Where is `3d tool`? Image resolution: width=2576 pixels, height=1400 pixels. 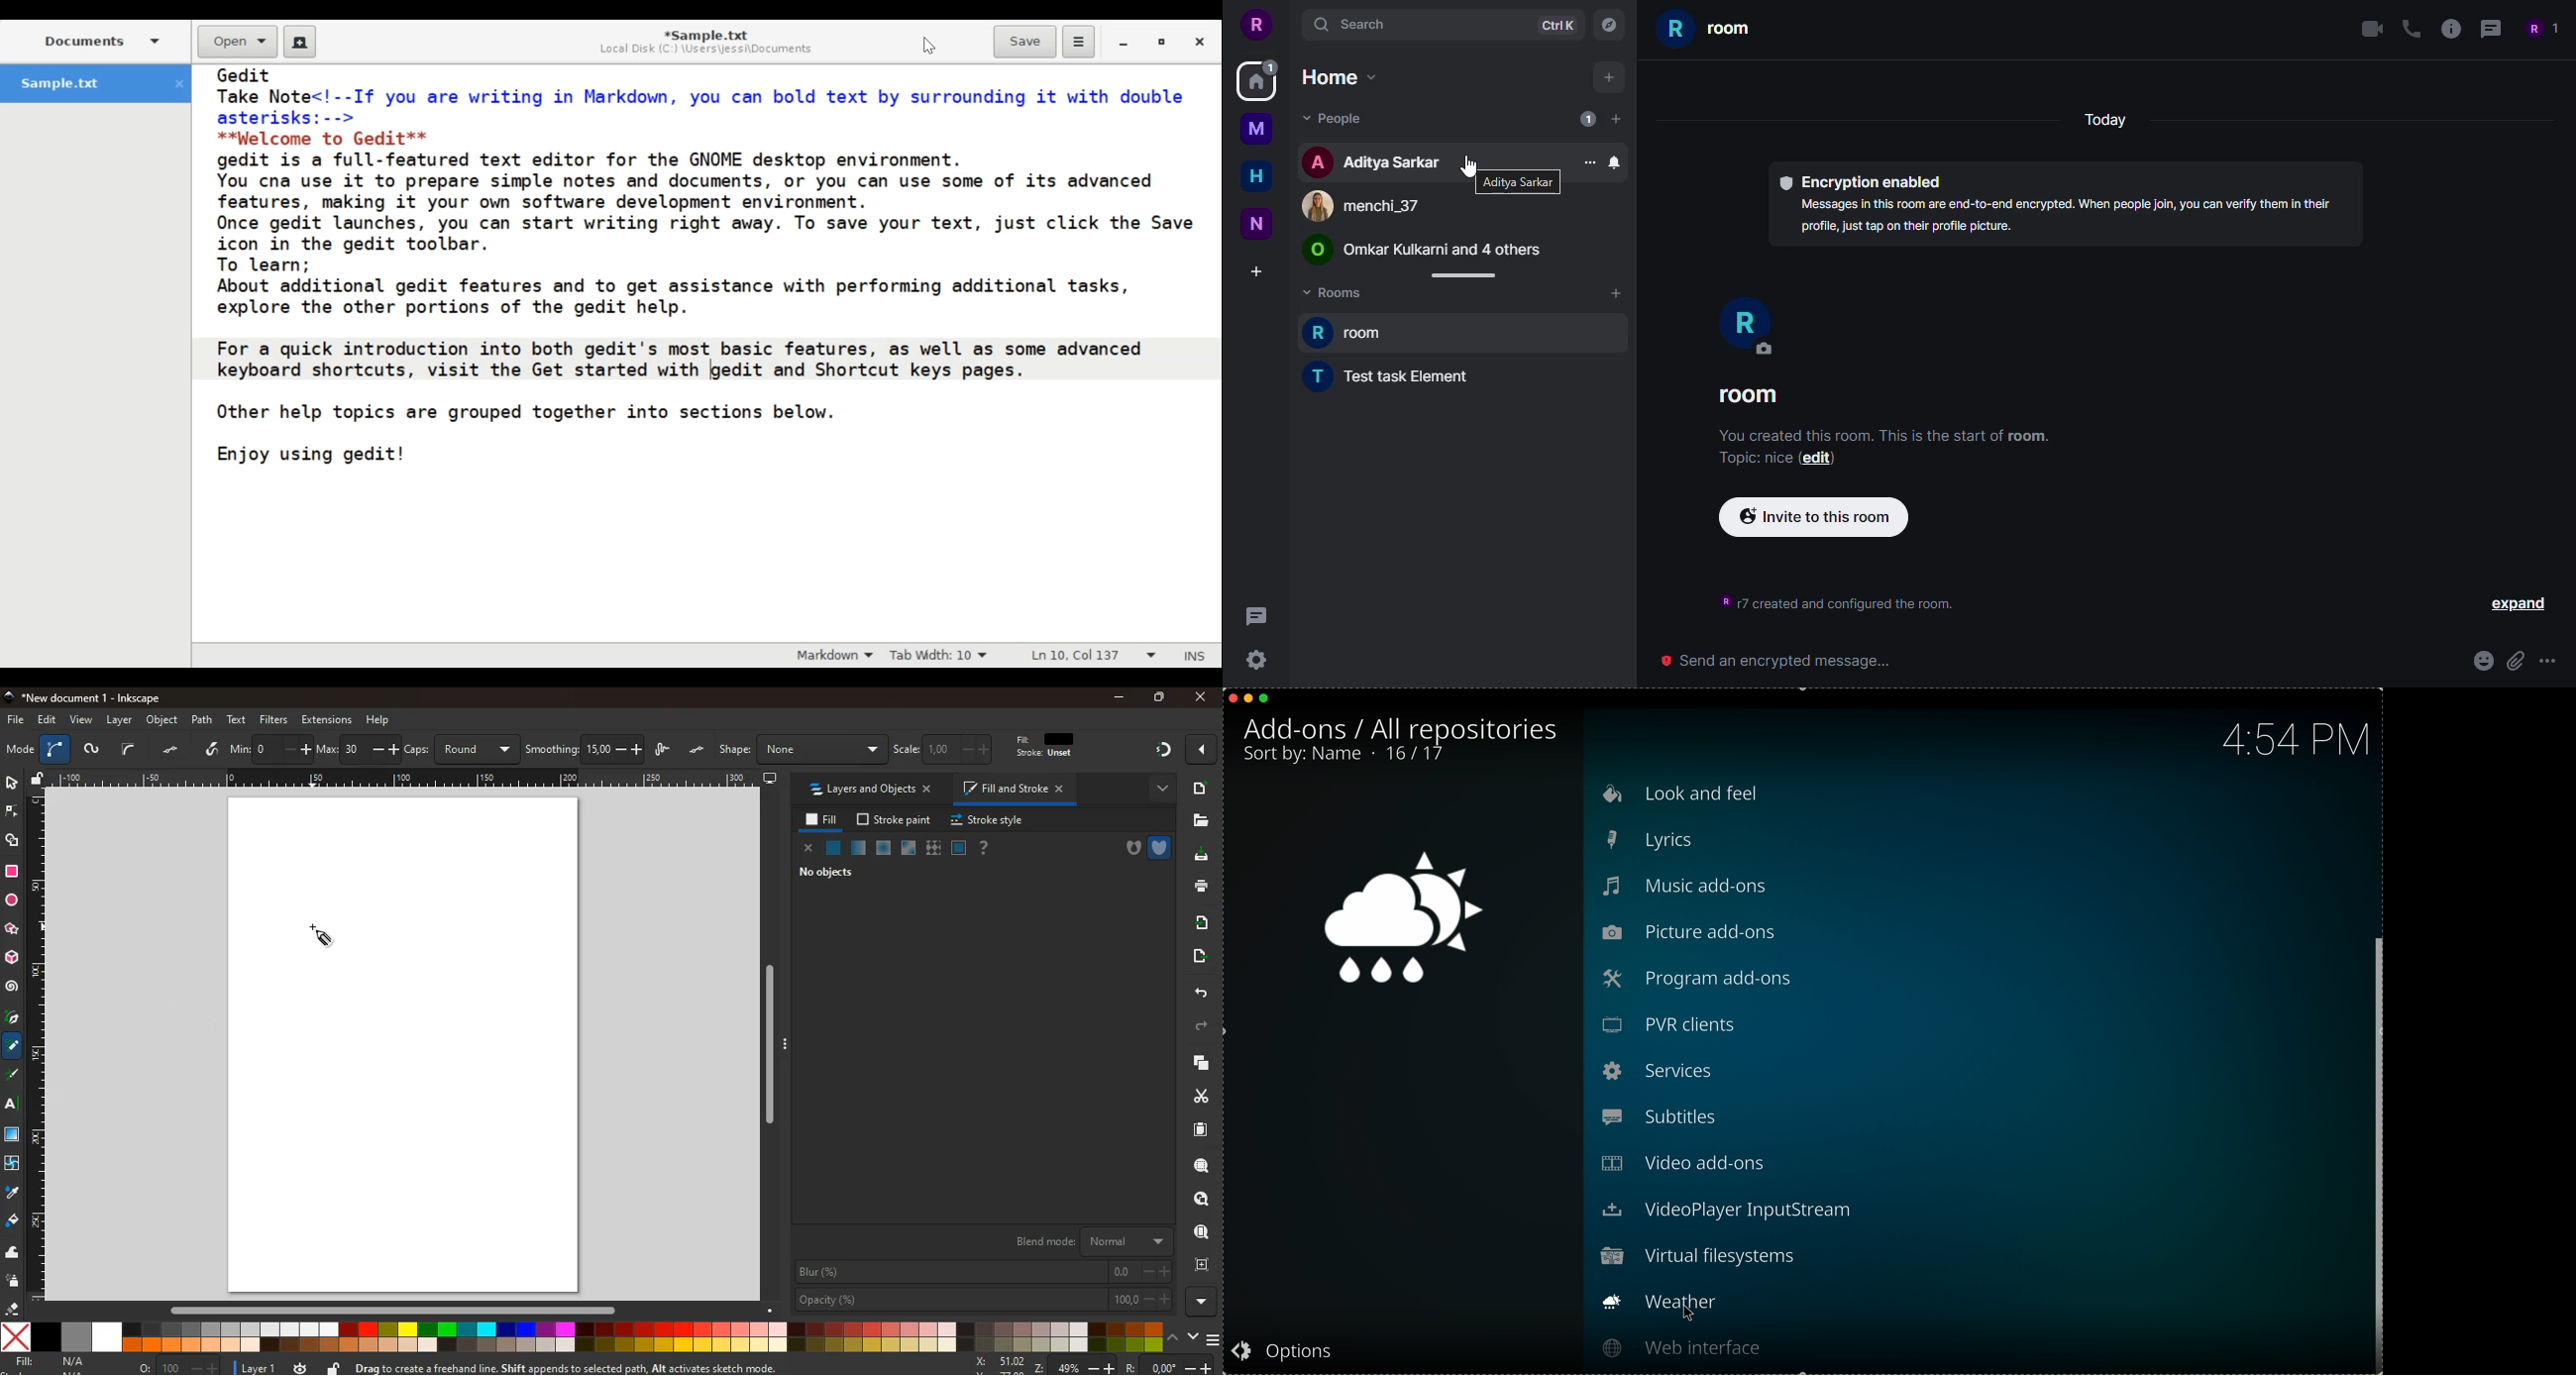 3d tool is located at coordinates (13, 958).